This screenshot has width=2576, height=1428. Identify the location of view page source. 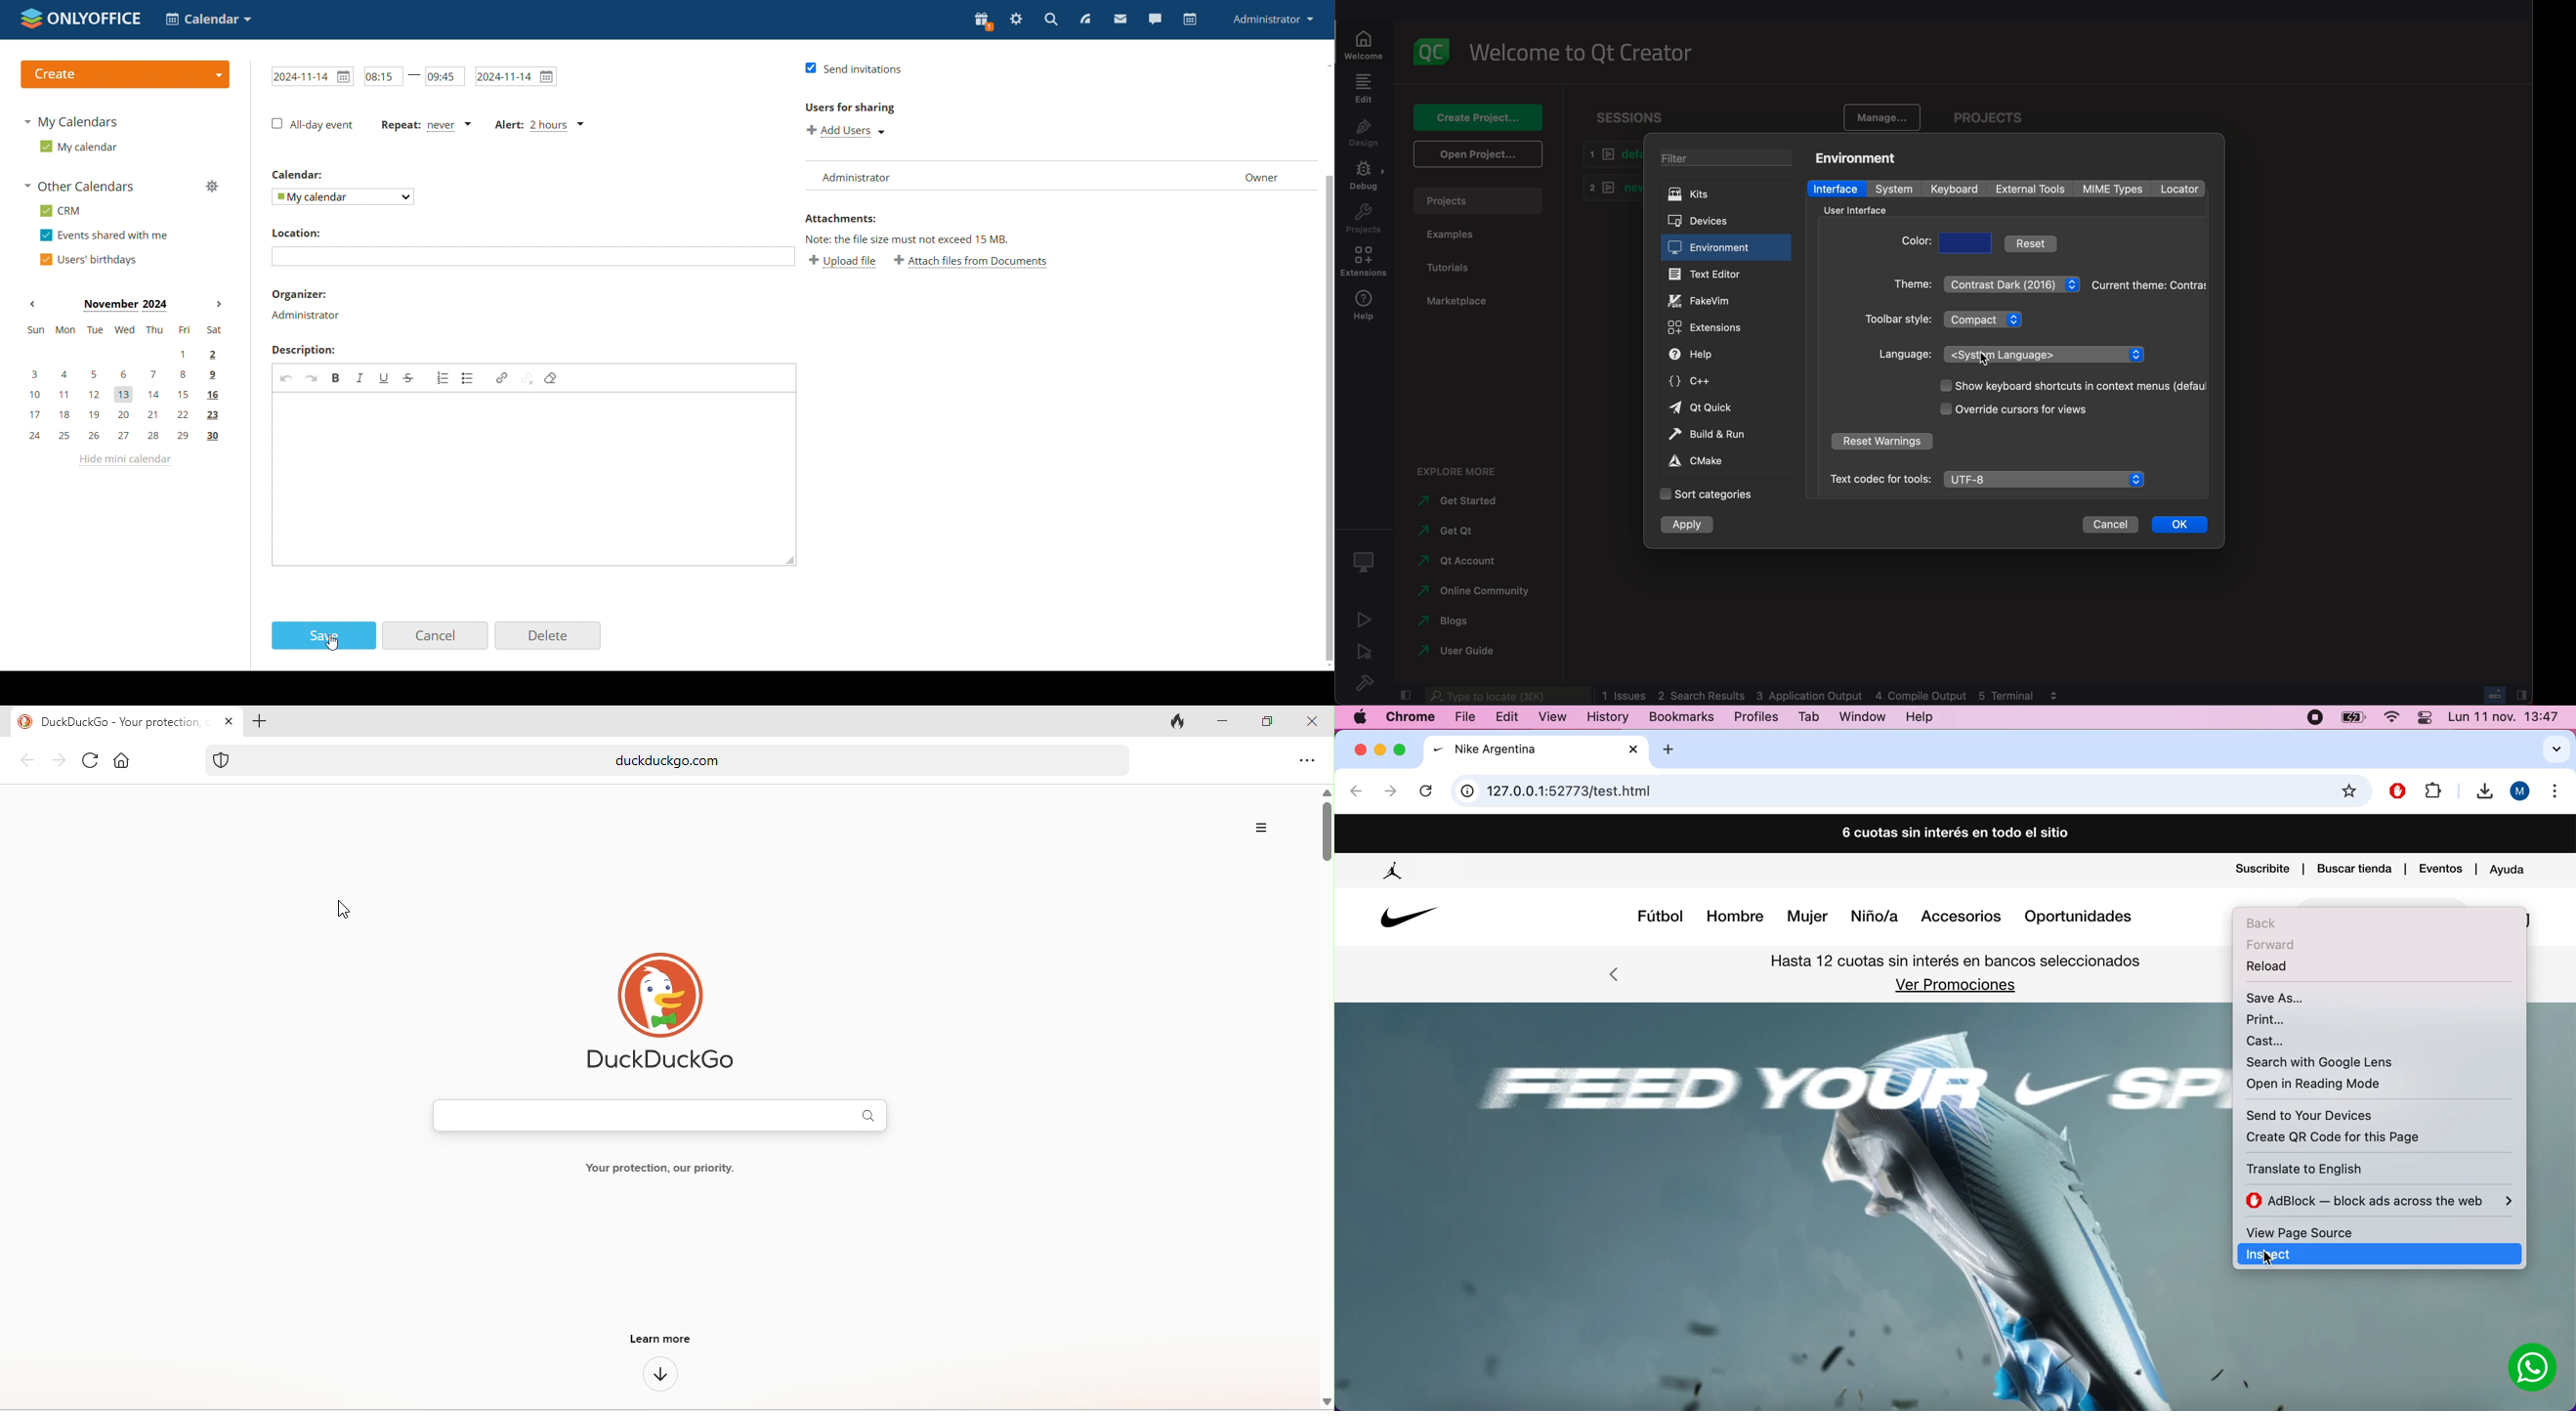
(2333, 1231).